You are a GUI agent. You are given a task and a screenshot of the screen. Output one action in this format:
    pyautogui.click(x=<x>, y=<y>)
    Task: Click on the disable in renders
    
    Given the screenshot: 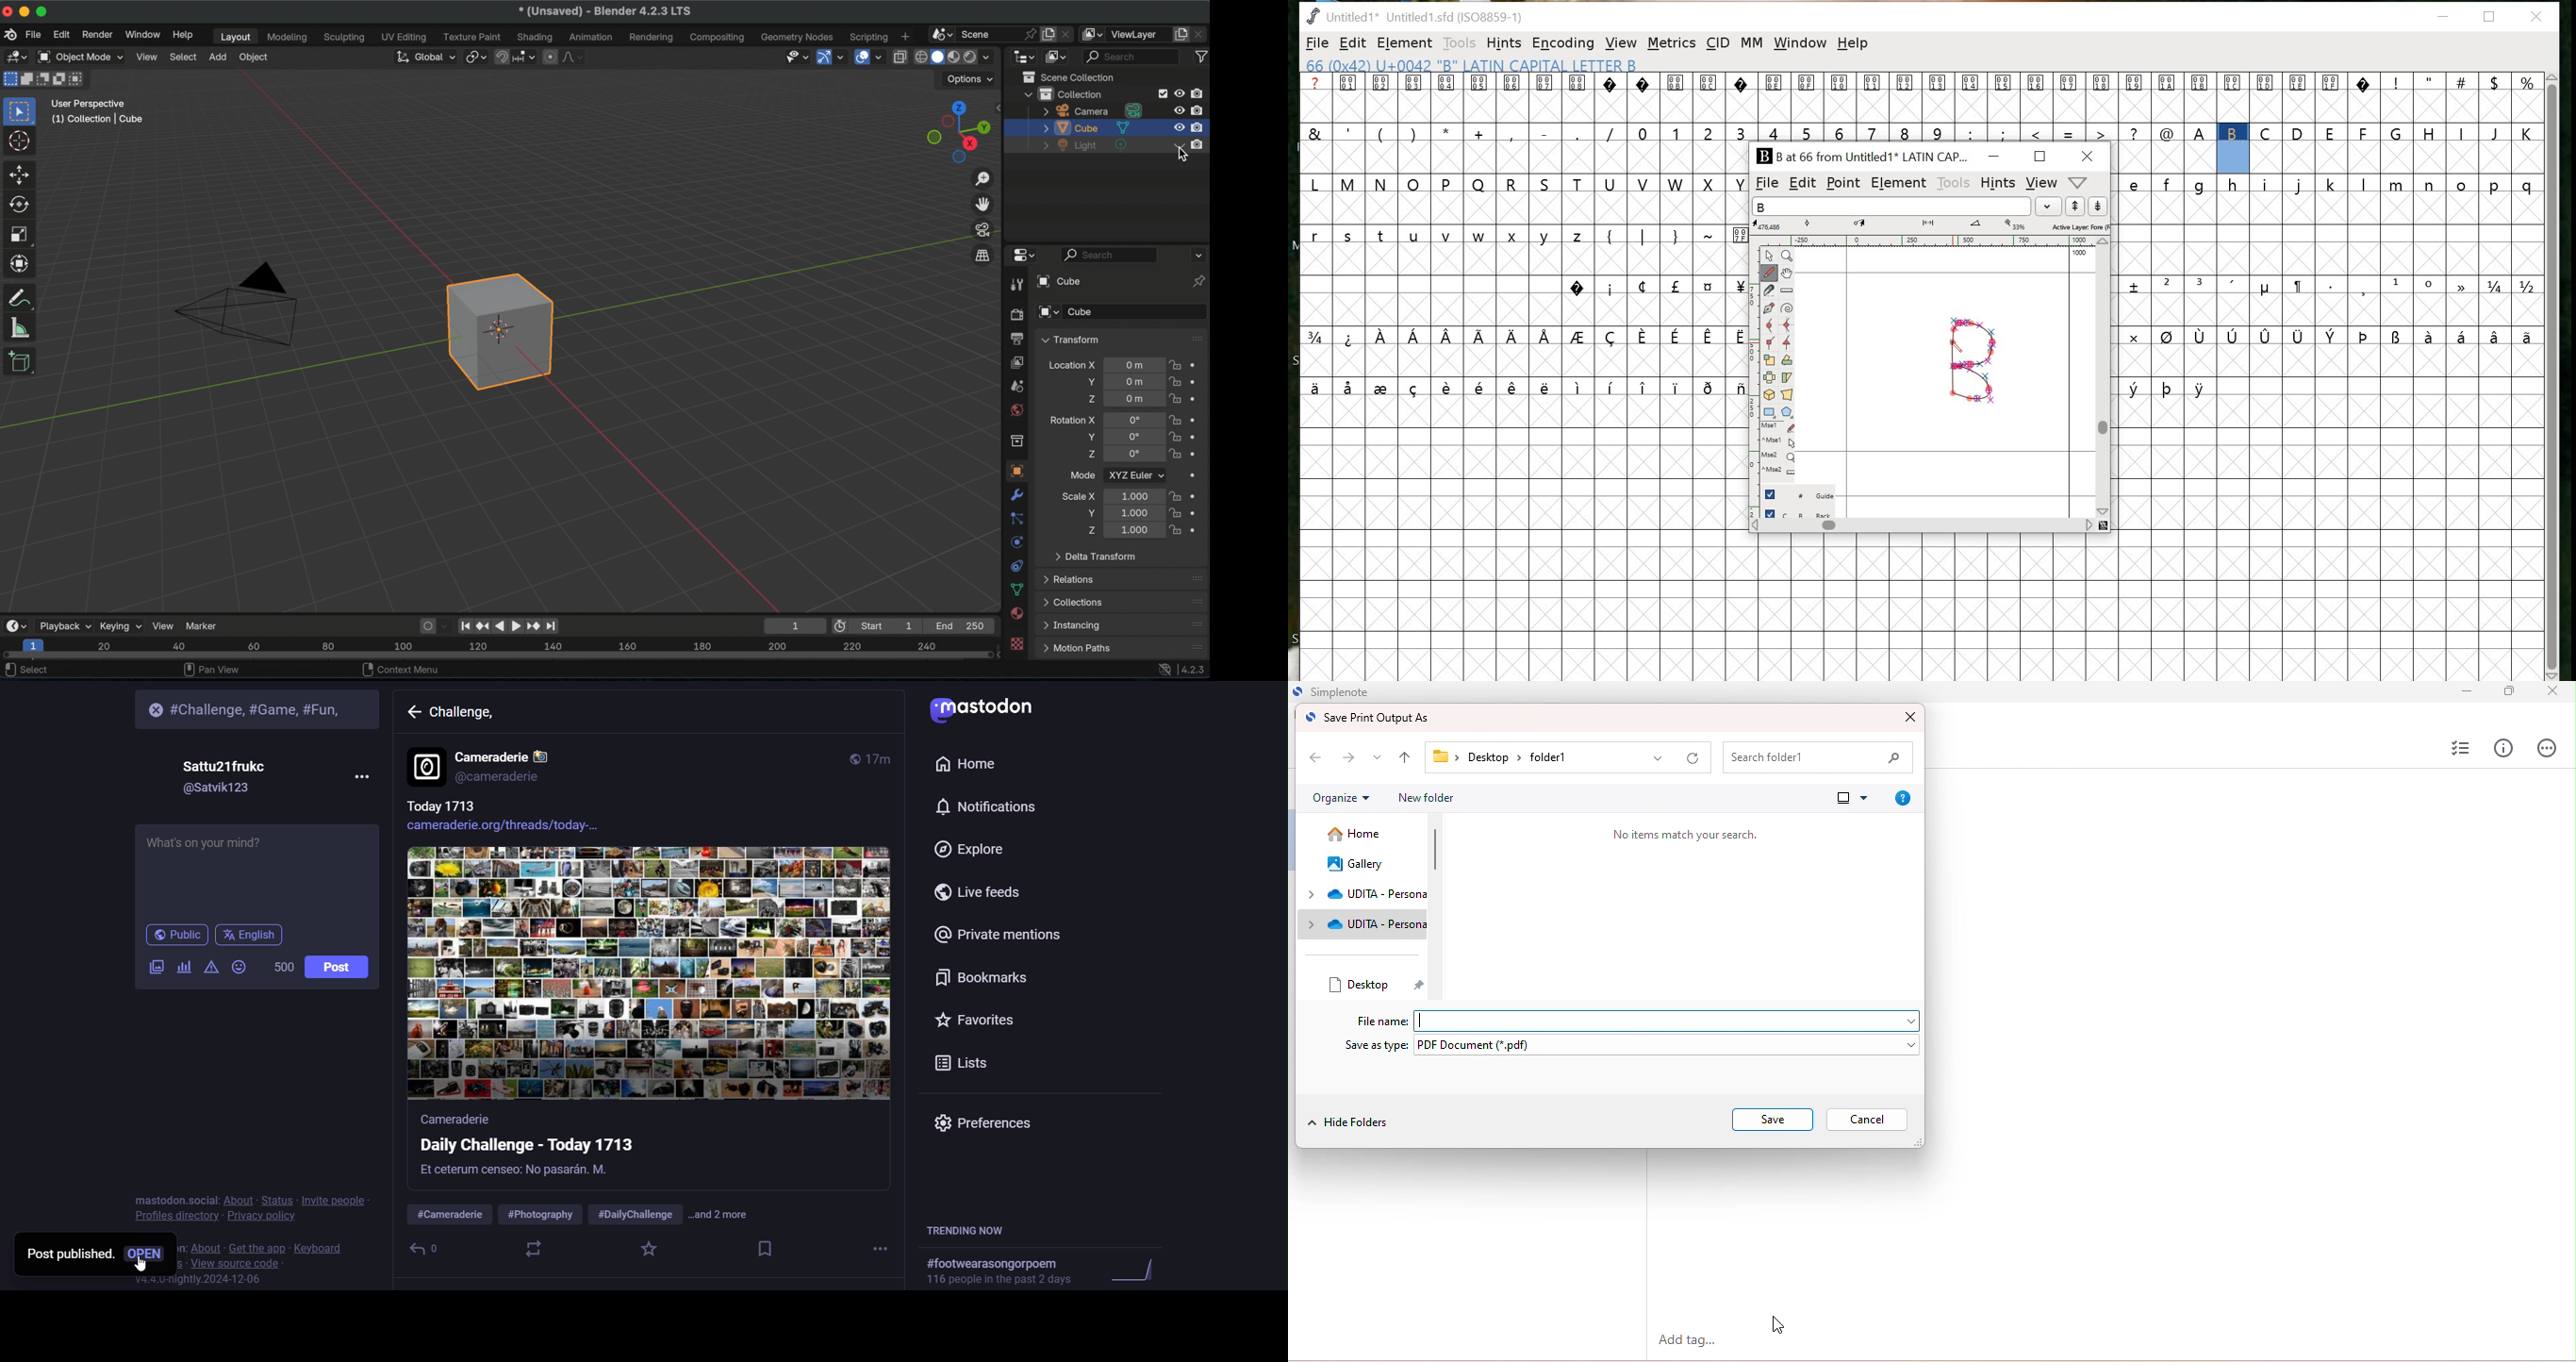 What is the action you would take?
    pyautogui.click(x=1200, y=108)
    